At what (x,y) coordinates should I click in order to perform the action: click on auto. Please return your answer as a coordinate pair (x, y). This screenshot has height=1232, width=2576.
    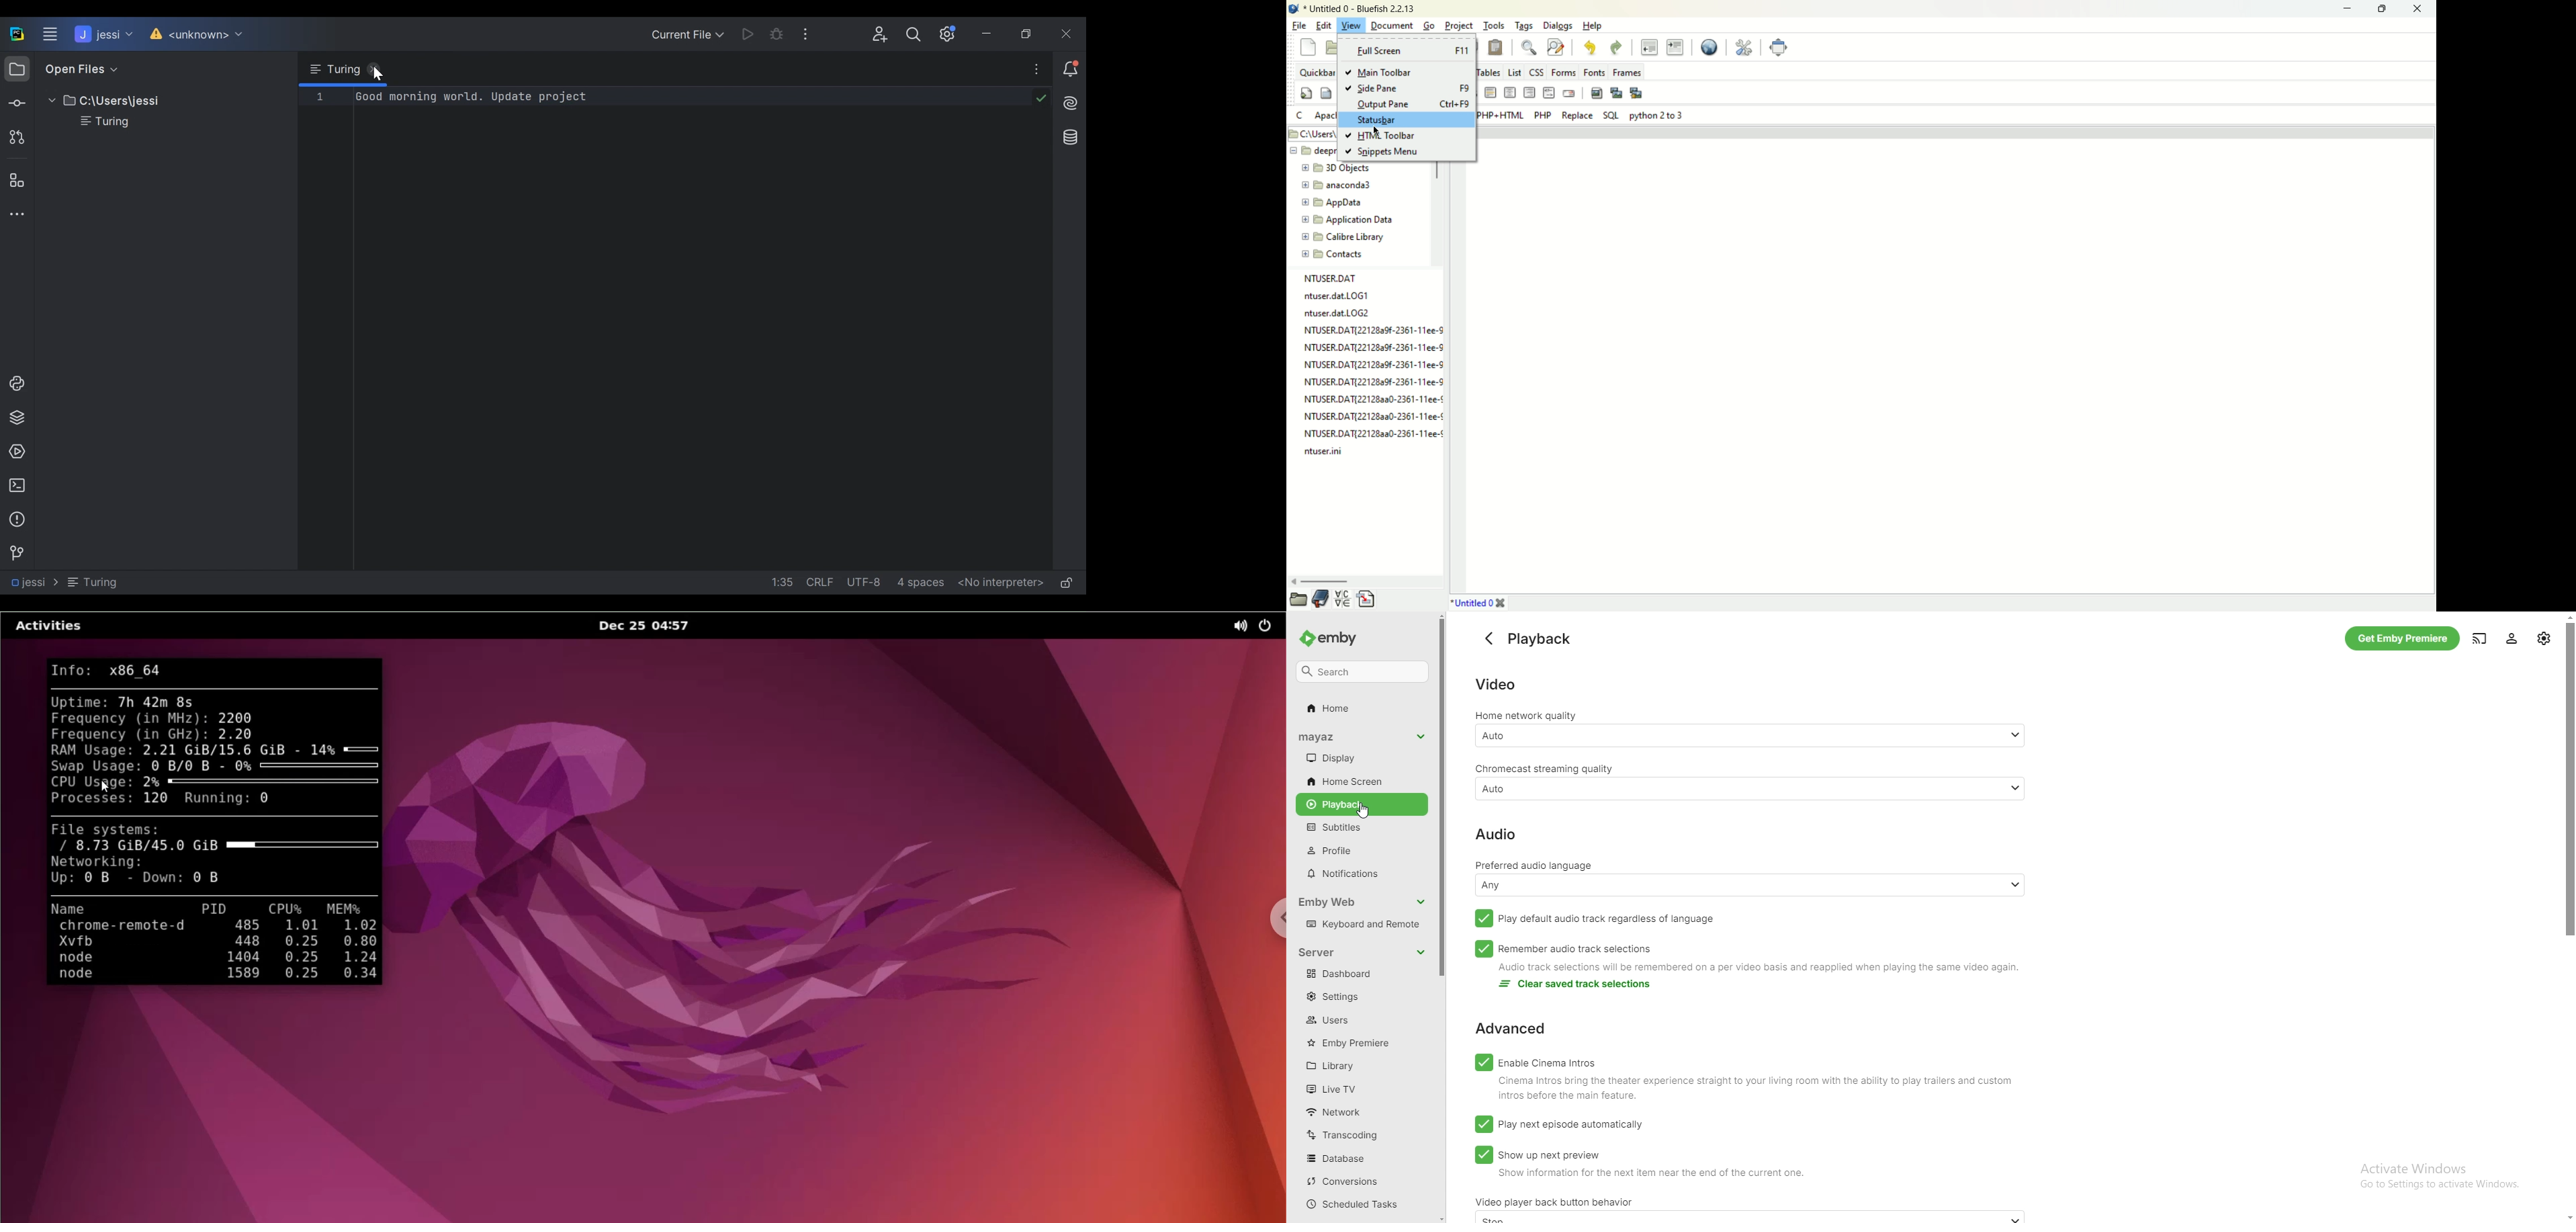
    Looking at the image, I should click on (1750, 734).